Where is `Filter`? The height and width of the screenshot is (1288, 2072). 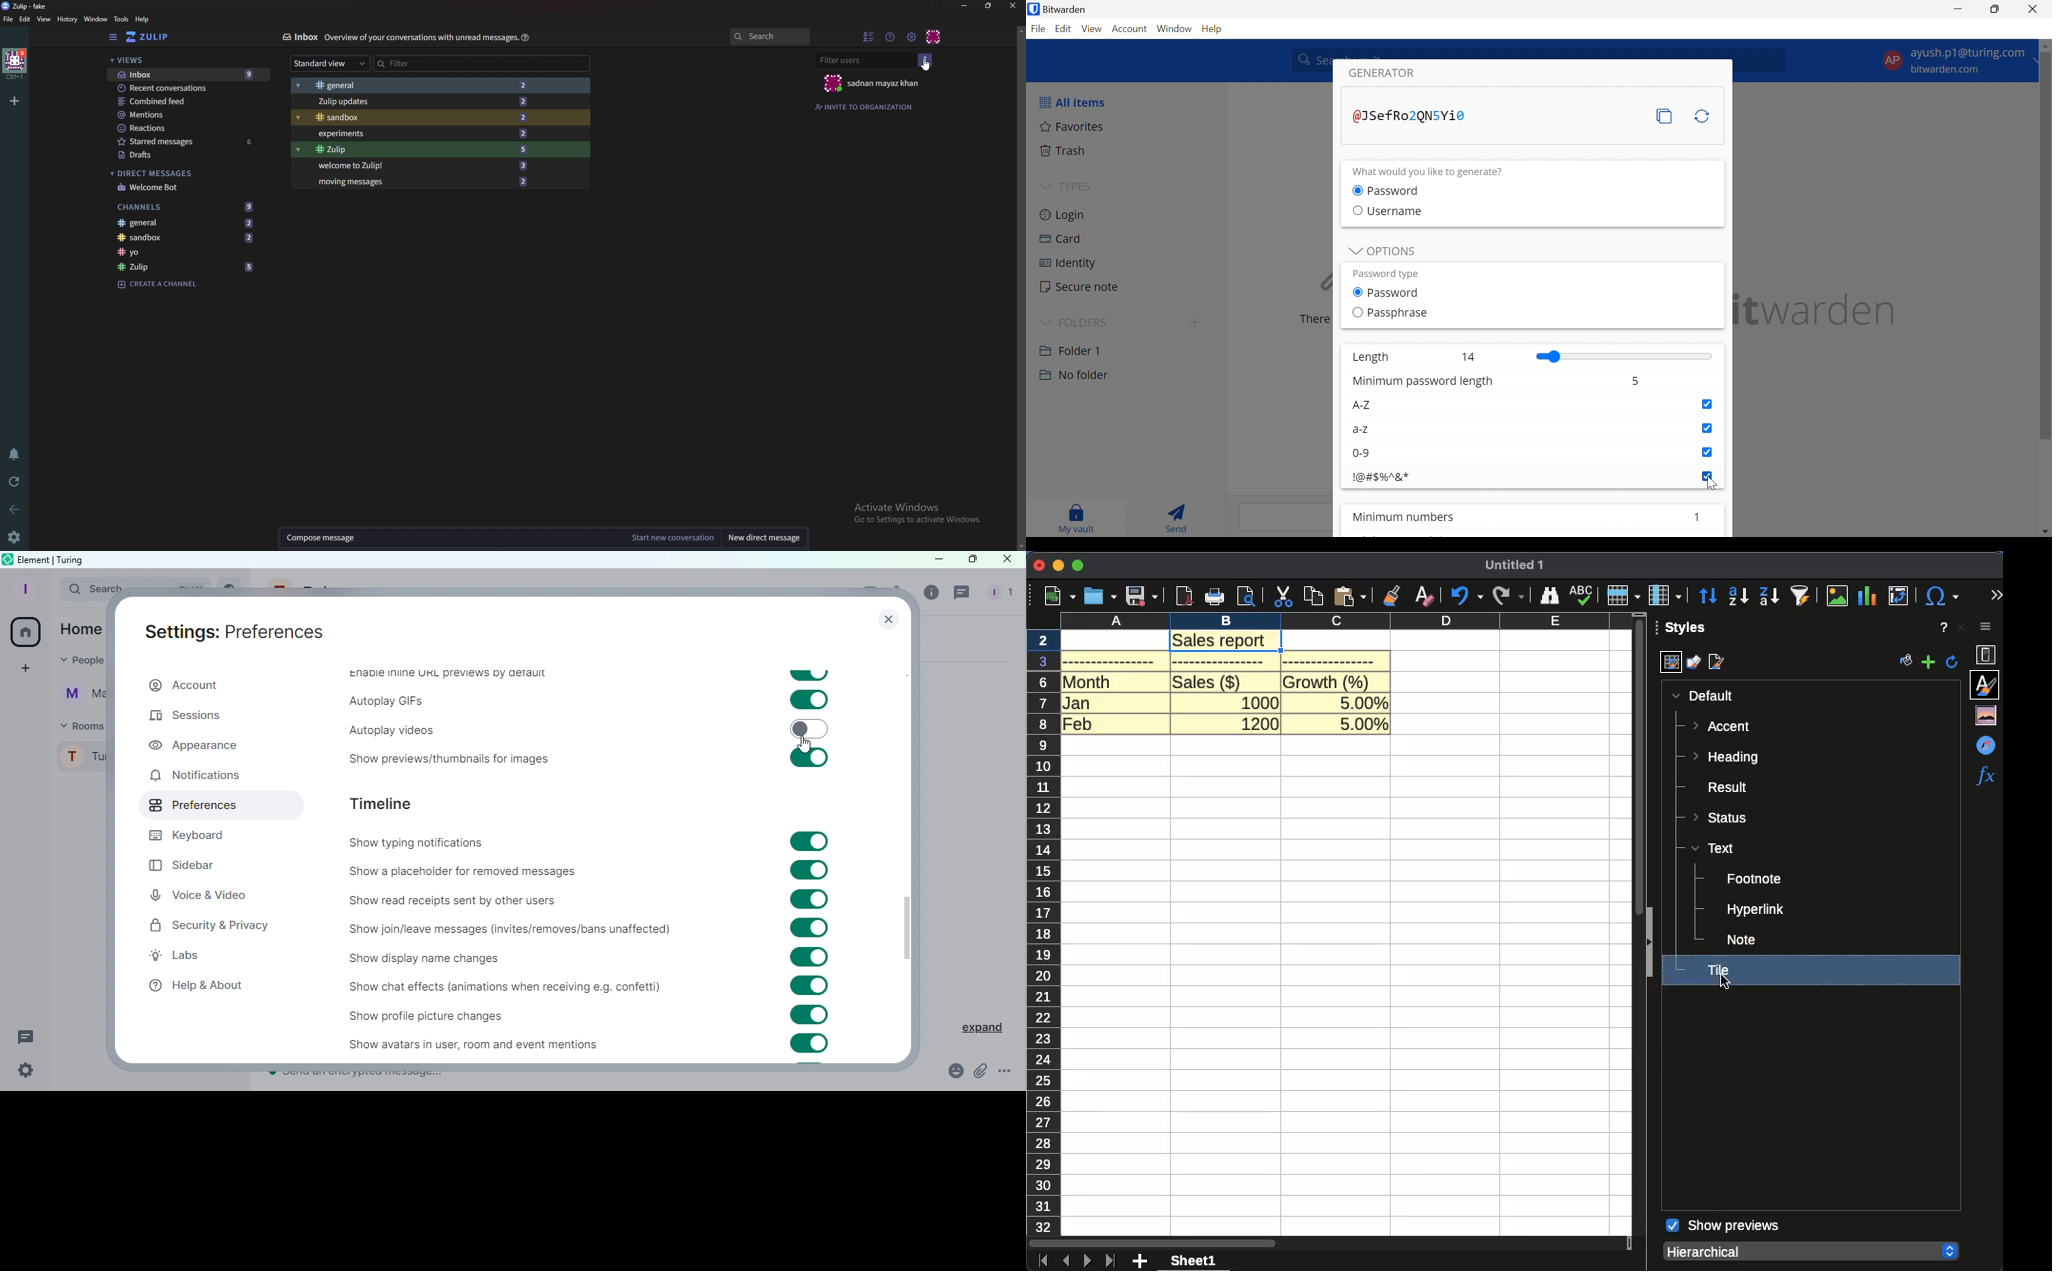 Filter is located at coordinates (419, 63).